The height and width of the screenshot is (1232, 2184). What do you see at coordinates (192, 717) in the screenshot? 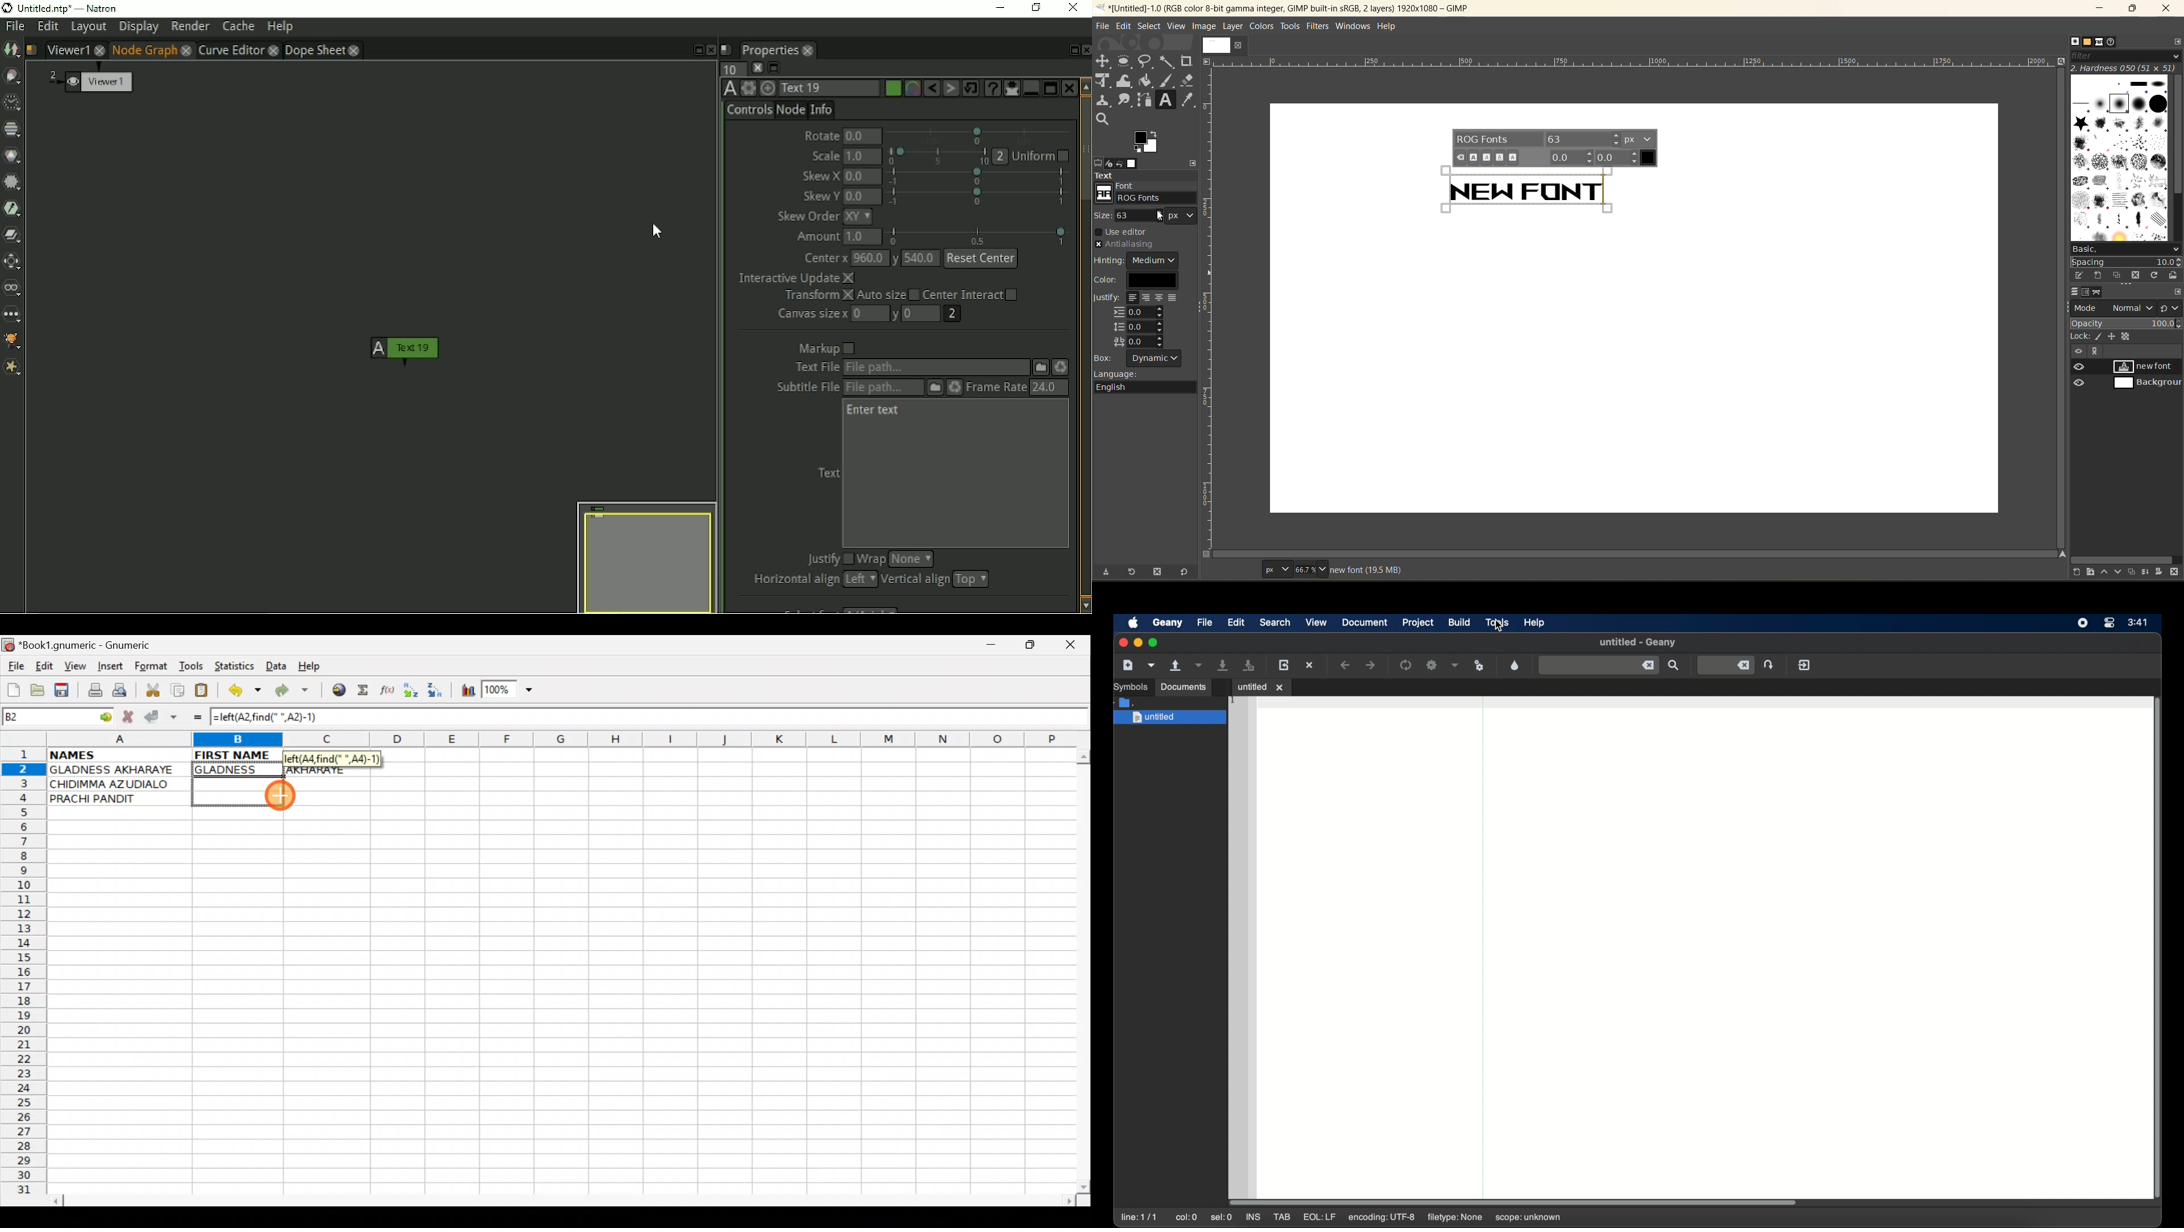
I see `Enter formula` at bounding box center [192, 717].